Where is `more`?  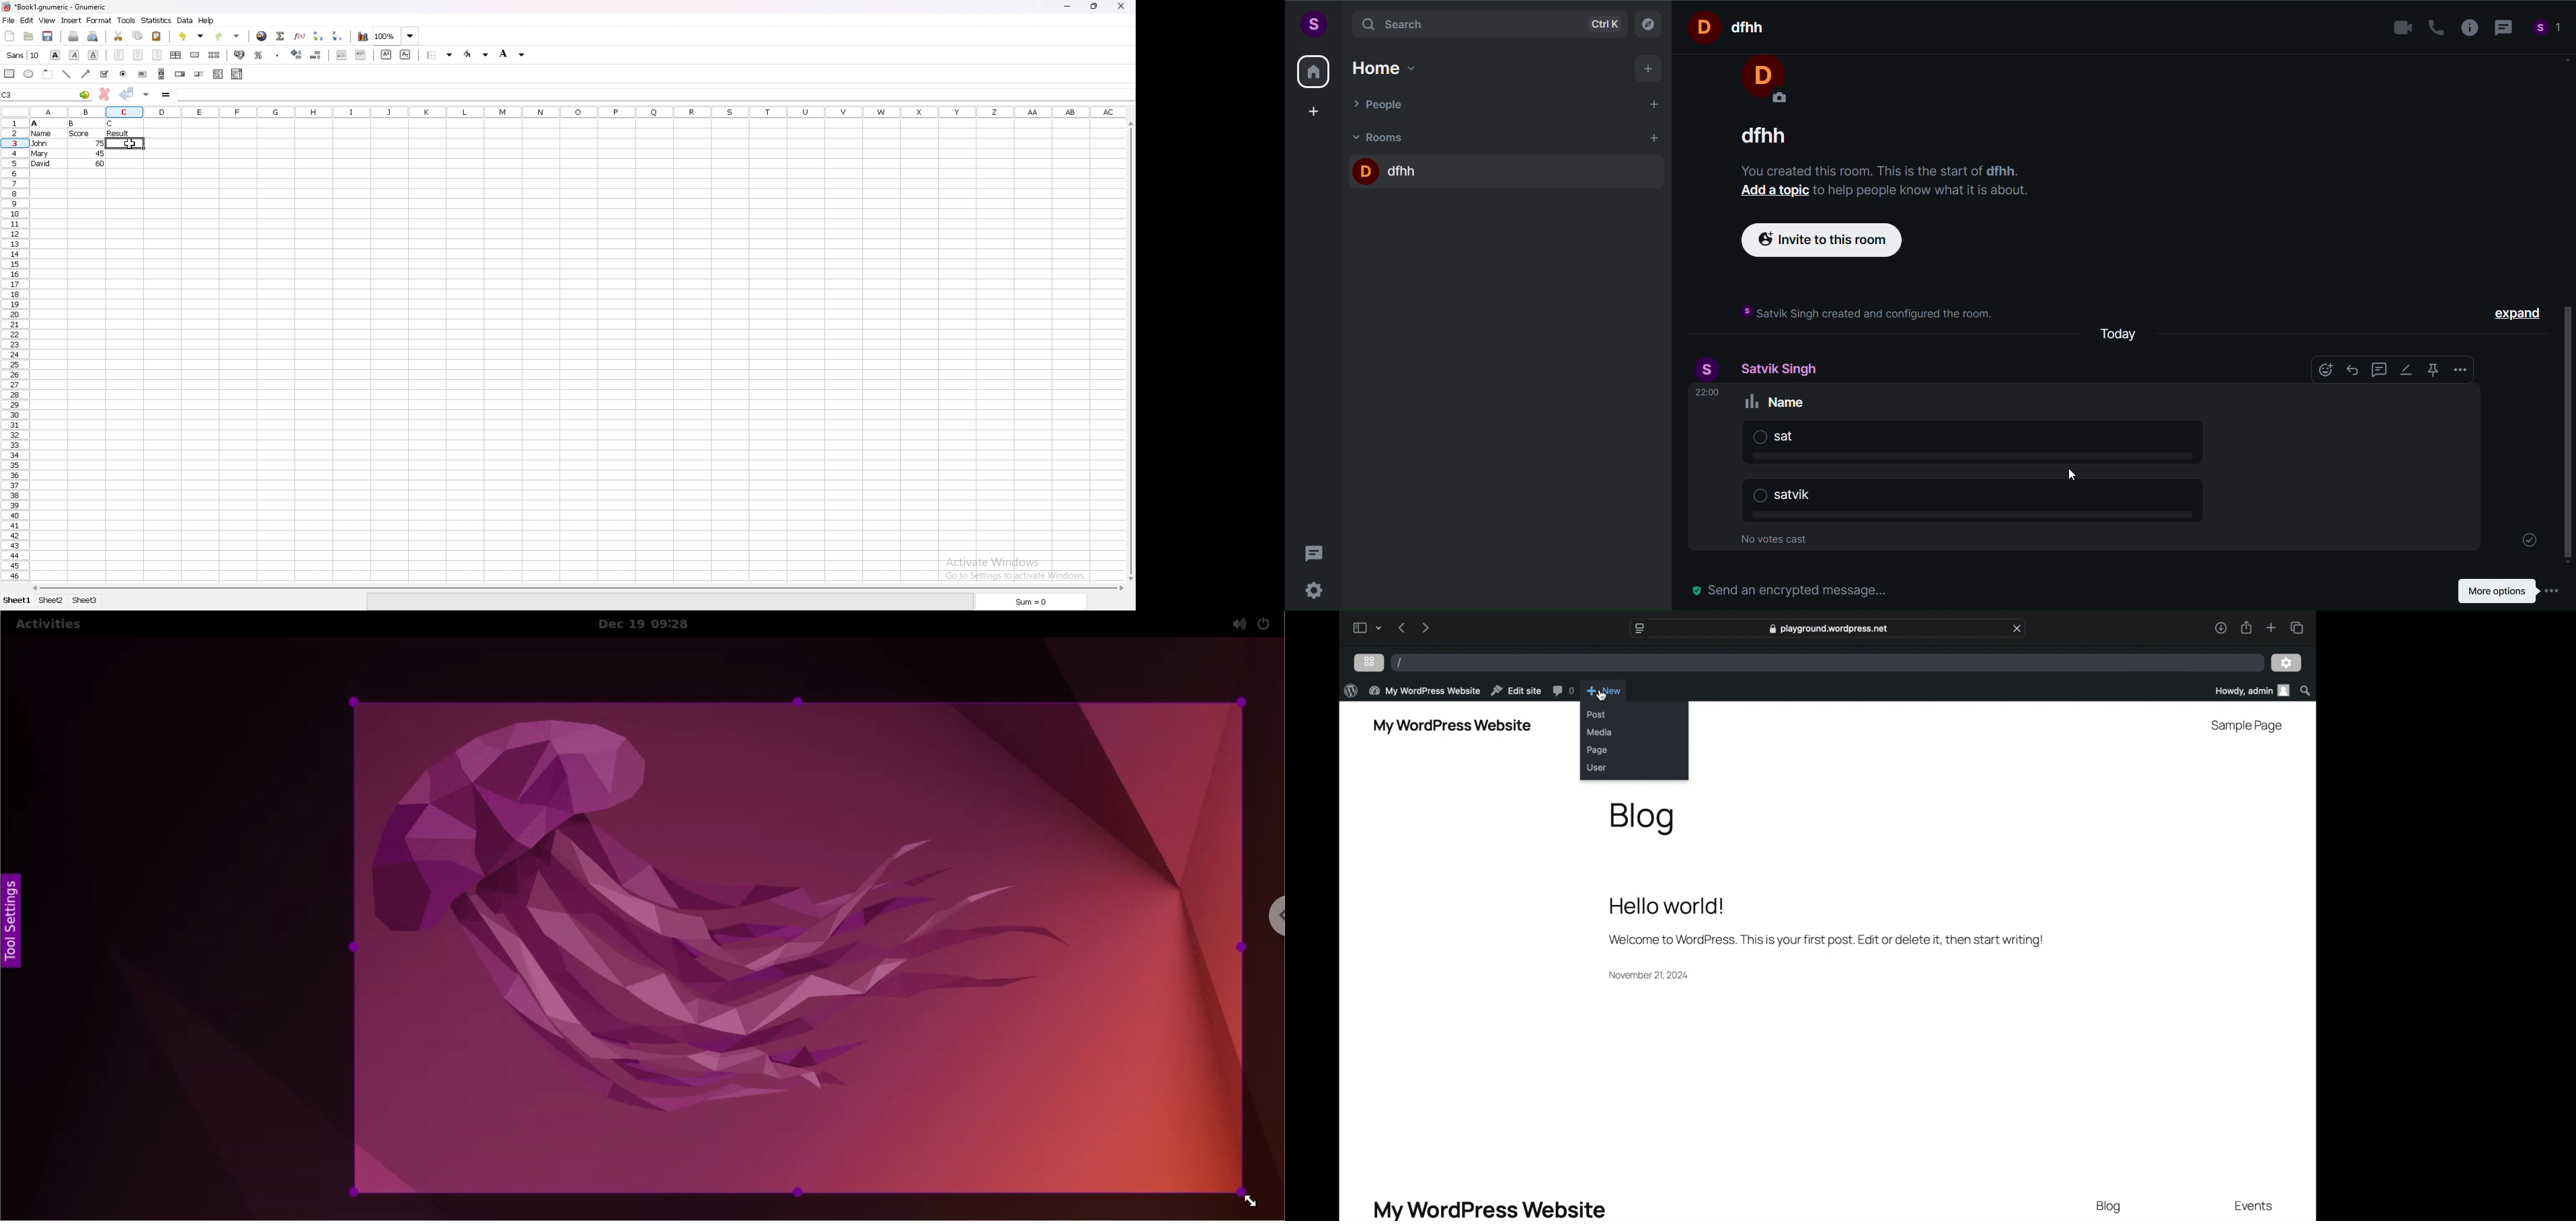
more is located at coordinates (2460, 371).